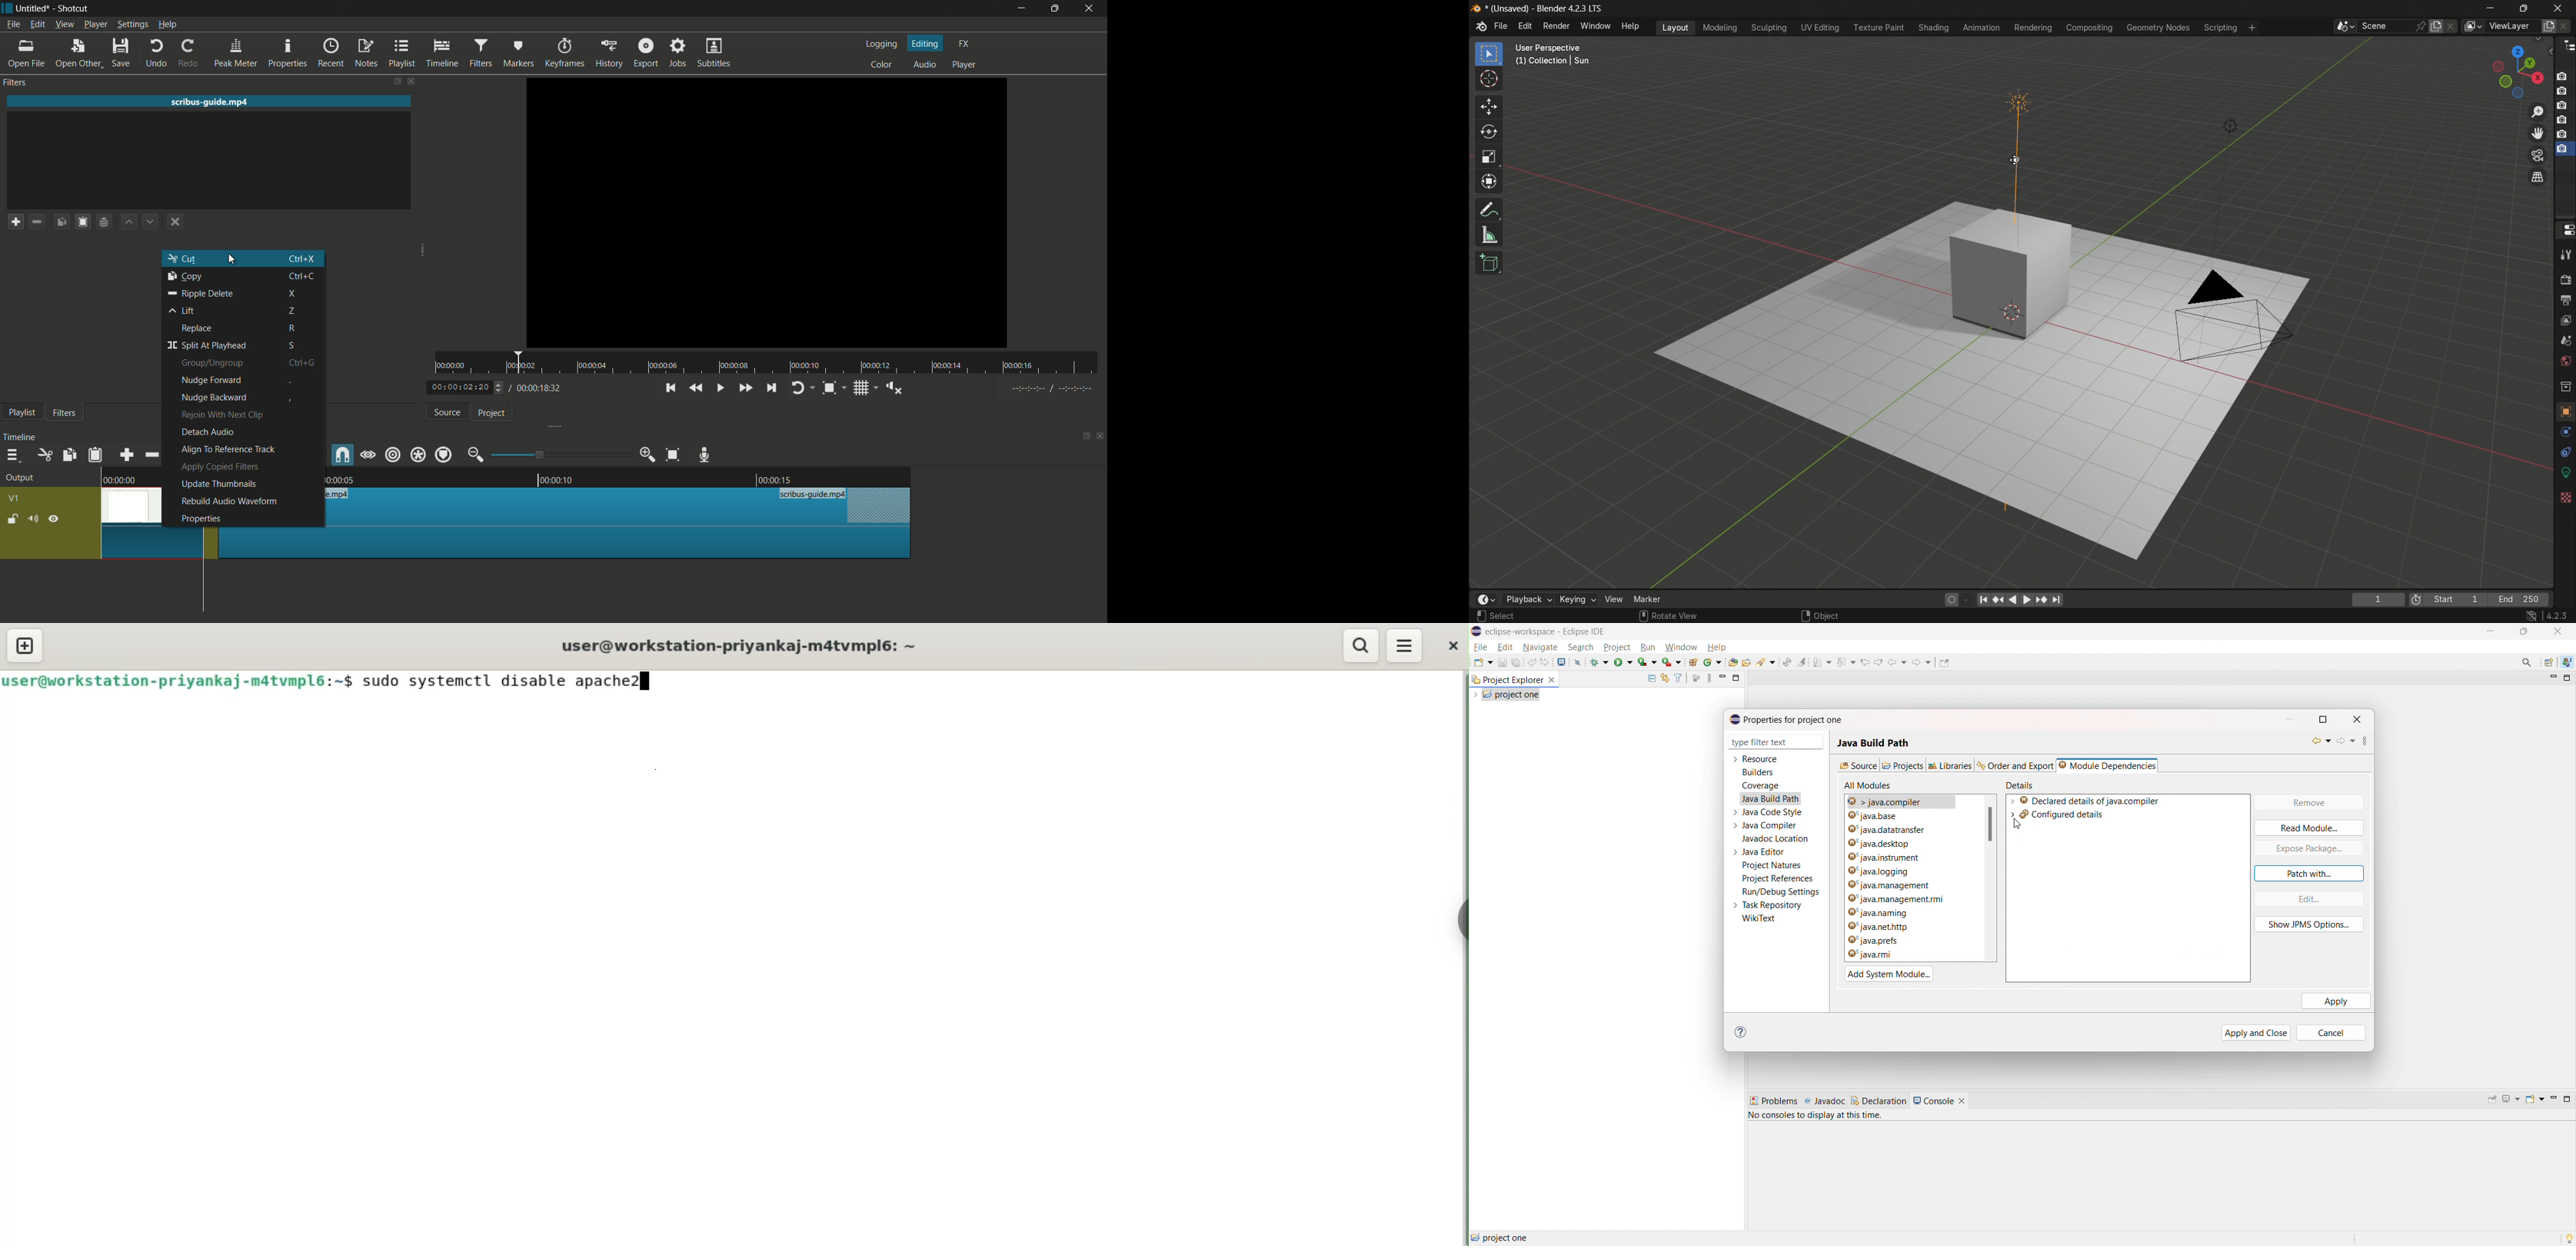 The width and height of the screenshot is (2576, 1260). Describe the element at coordinates (719, 388) in the screenshot. I see `toggle play or pause` at that location.